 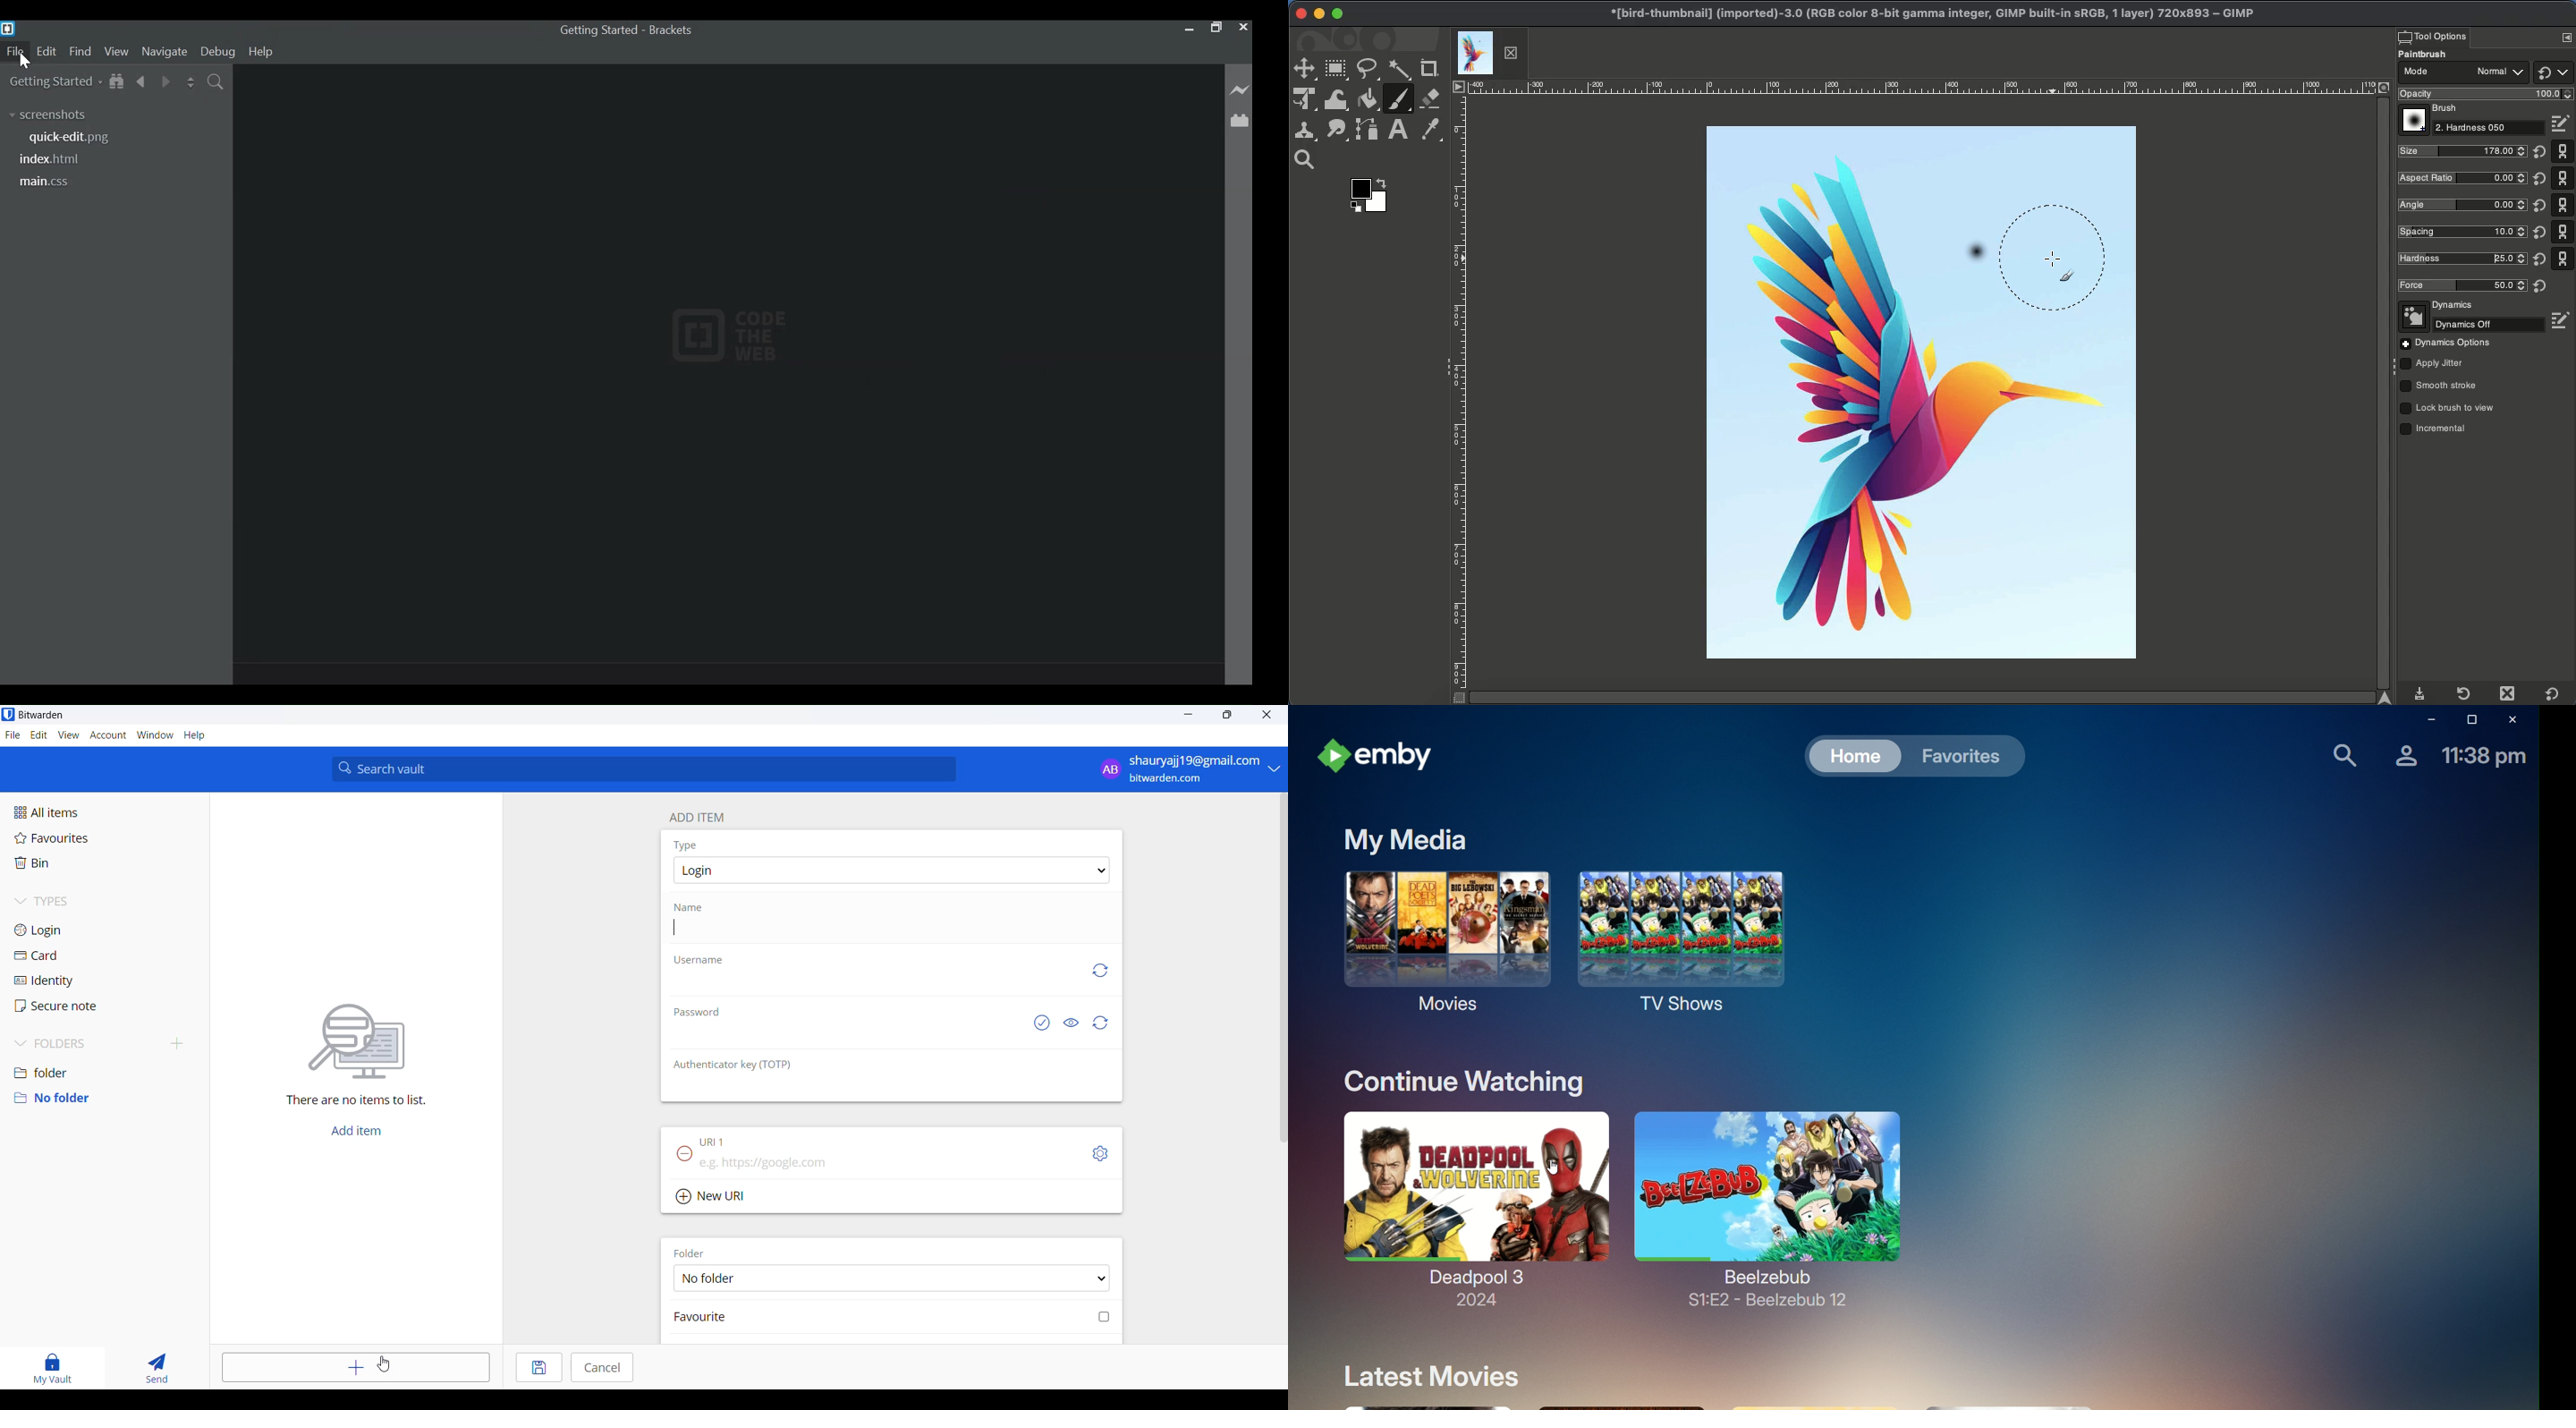 What do you see at coordinates (537, 1367) in the screenshot?
I see `save` at bounding box center [537, 1367].